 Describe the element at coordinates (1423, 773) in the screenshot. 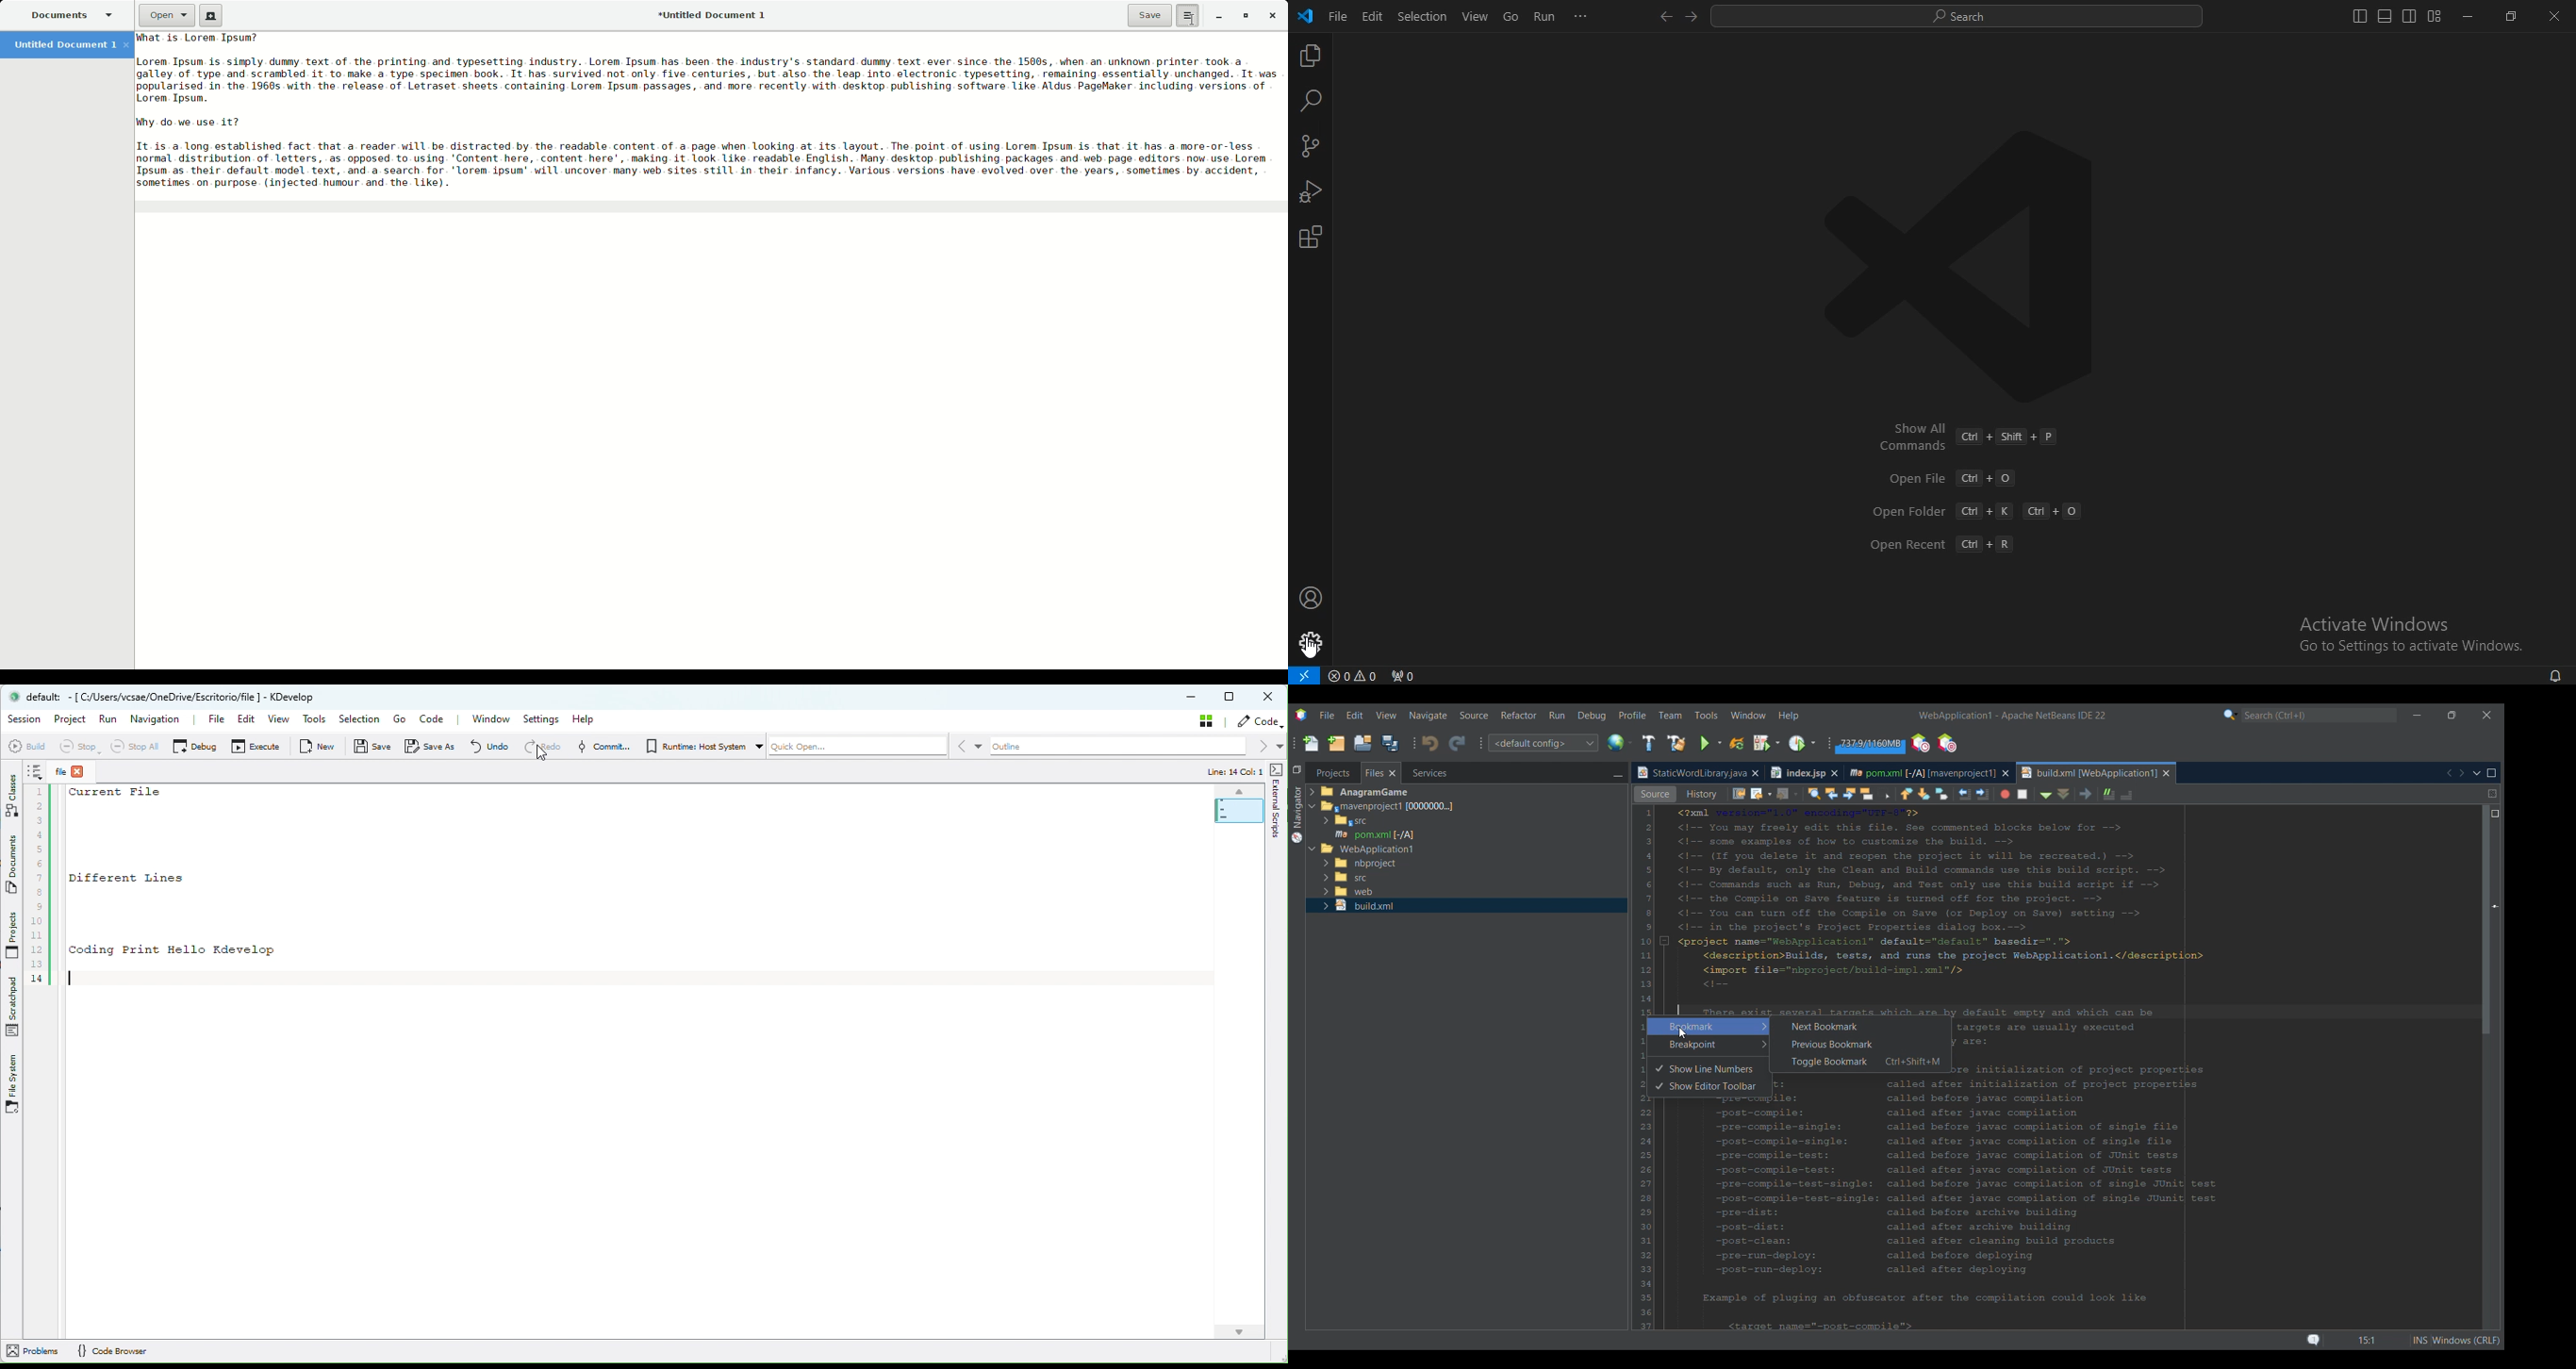

I see `Services, current tab highlighted` at that location.